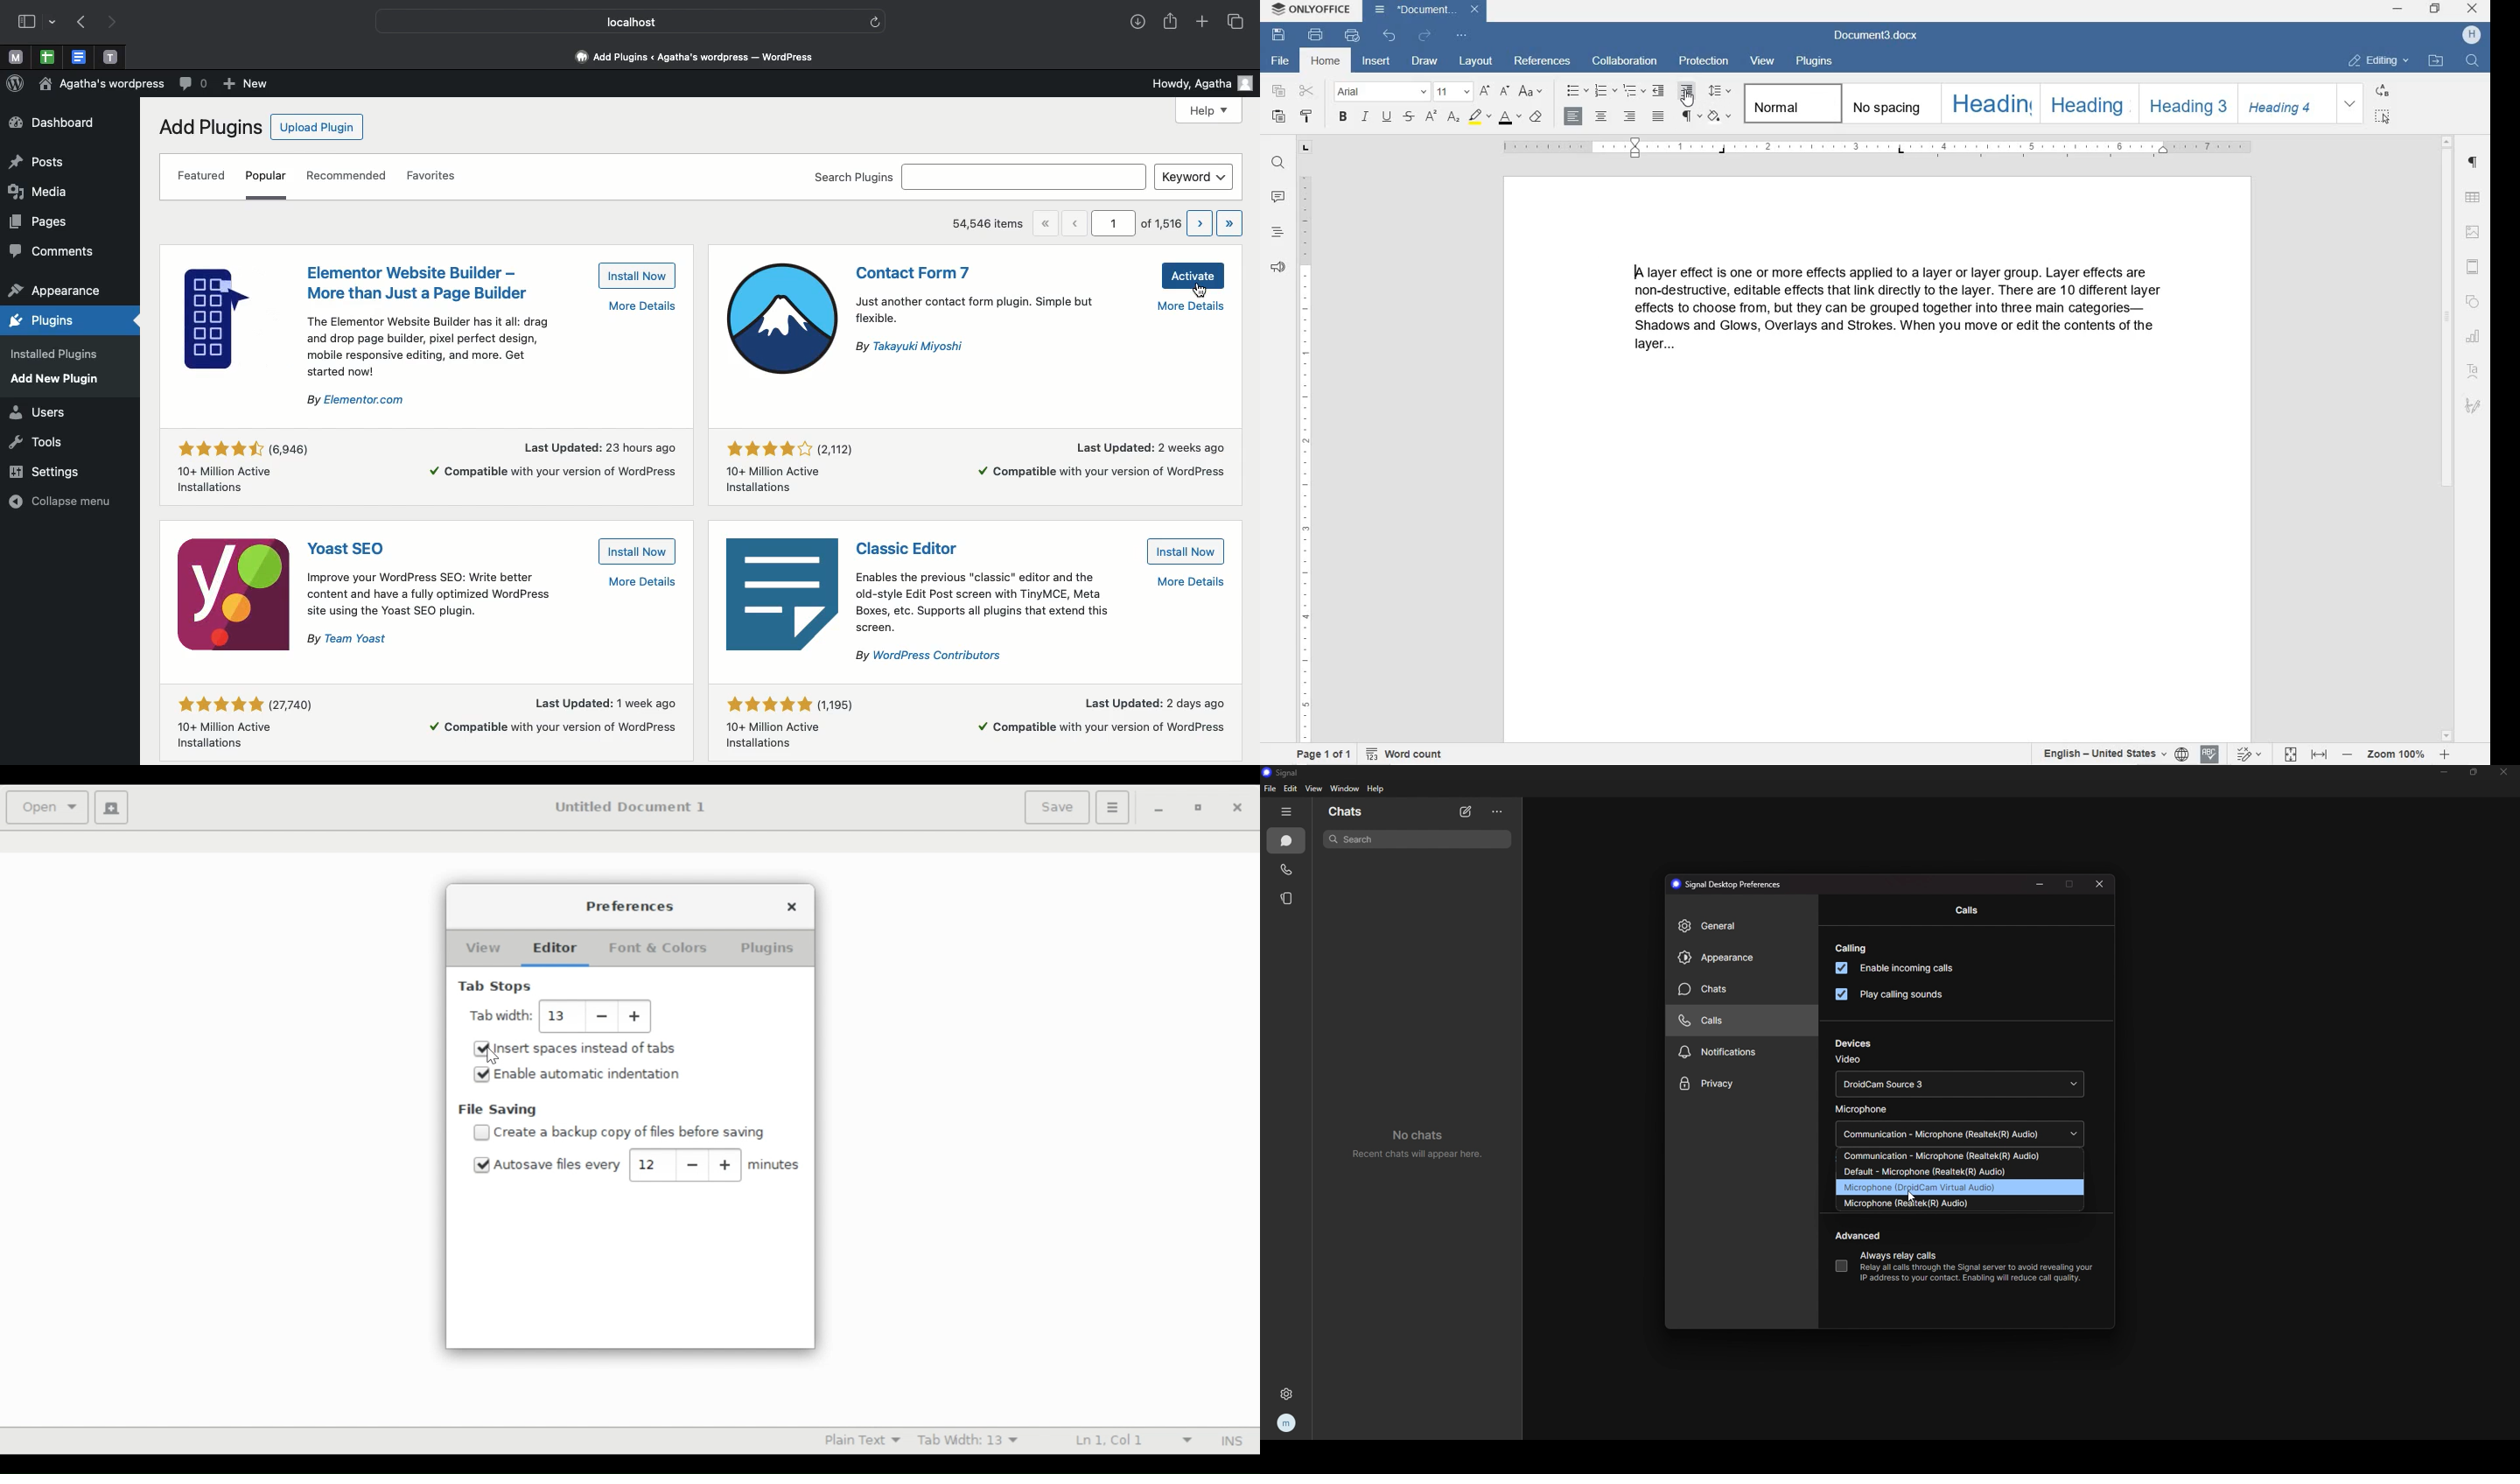 The width and height of the screenshot is (2520, 1484). Describe the element at coordinates (2352, 104) in the screenshot. I see `EXPAND FORMATTING STYLE` at that location.